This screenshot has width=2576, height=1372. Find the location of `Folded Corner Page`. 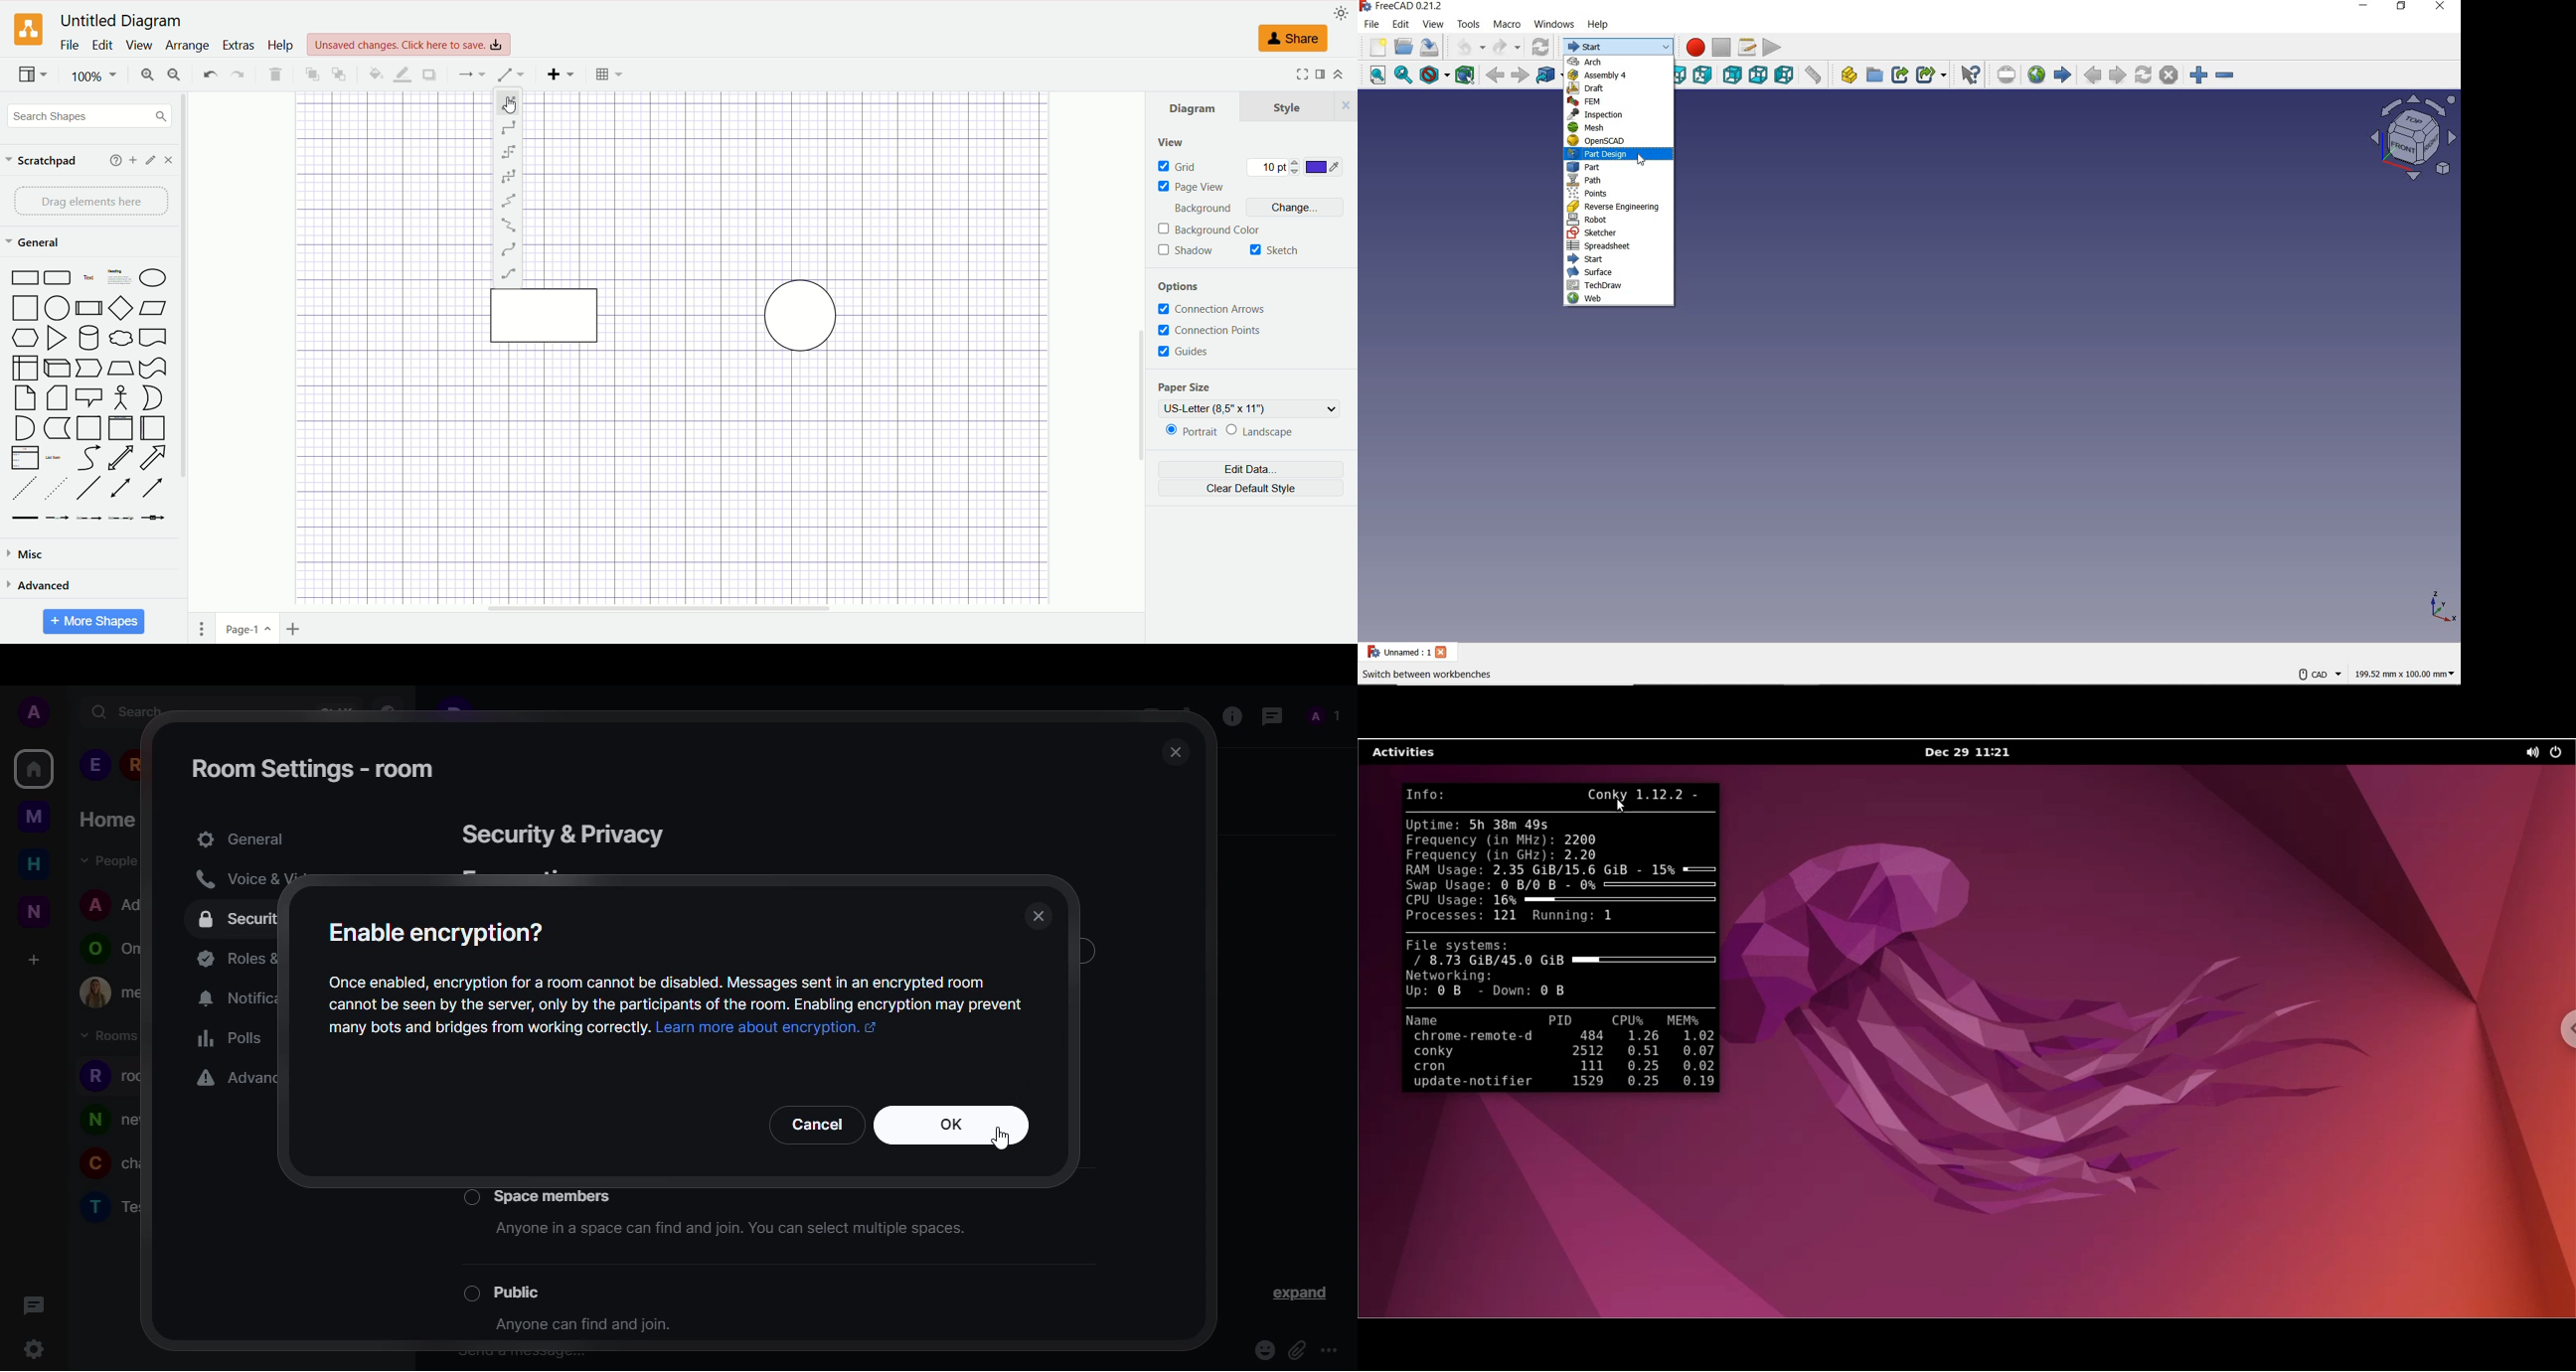

Folded Corner Page is located at coordinates (57, 398).